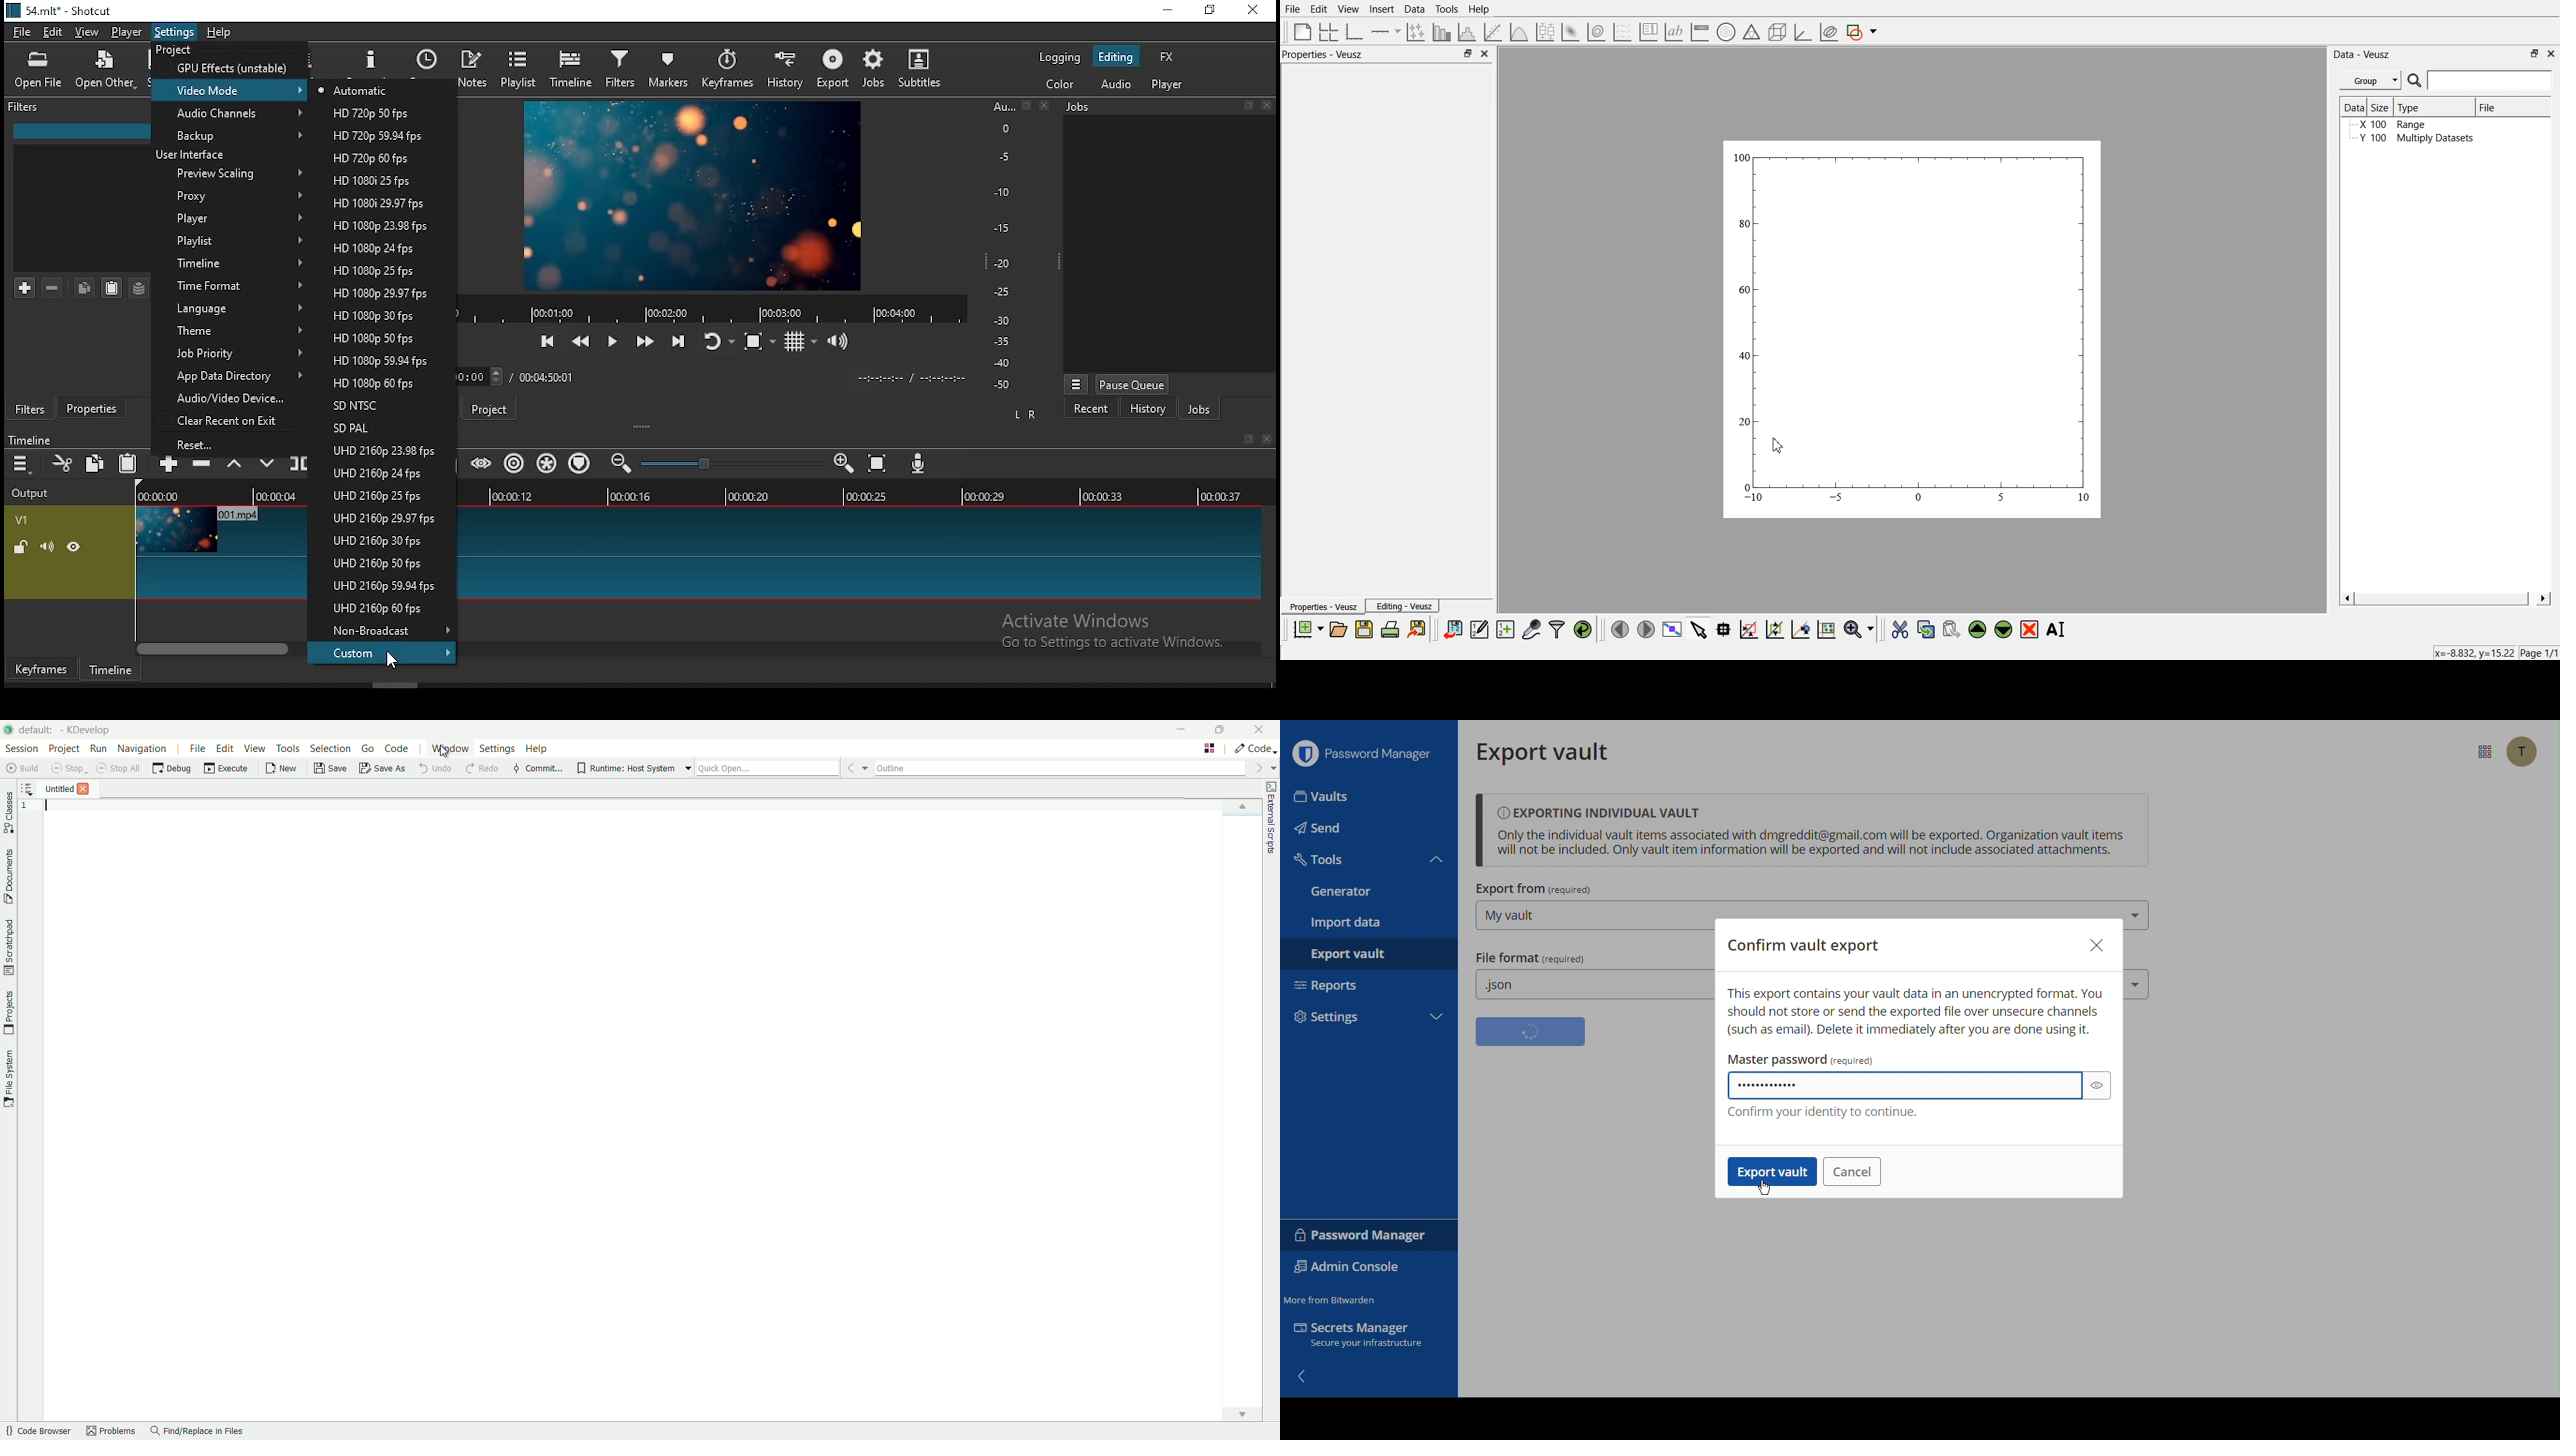 This screenshot has height=1456, width=2576. What do you see at coordinates (1825, 1109) in the screenshot?
I see `Confirm your identity to continue` at bounding box center [1825, 1109].